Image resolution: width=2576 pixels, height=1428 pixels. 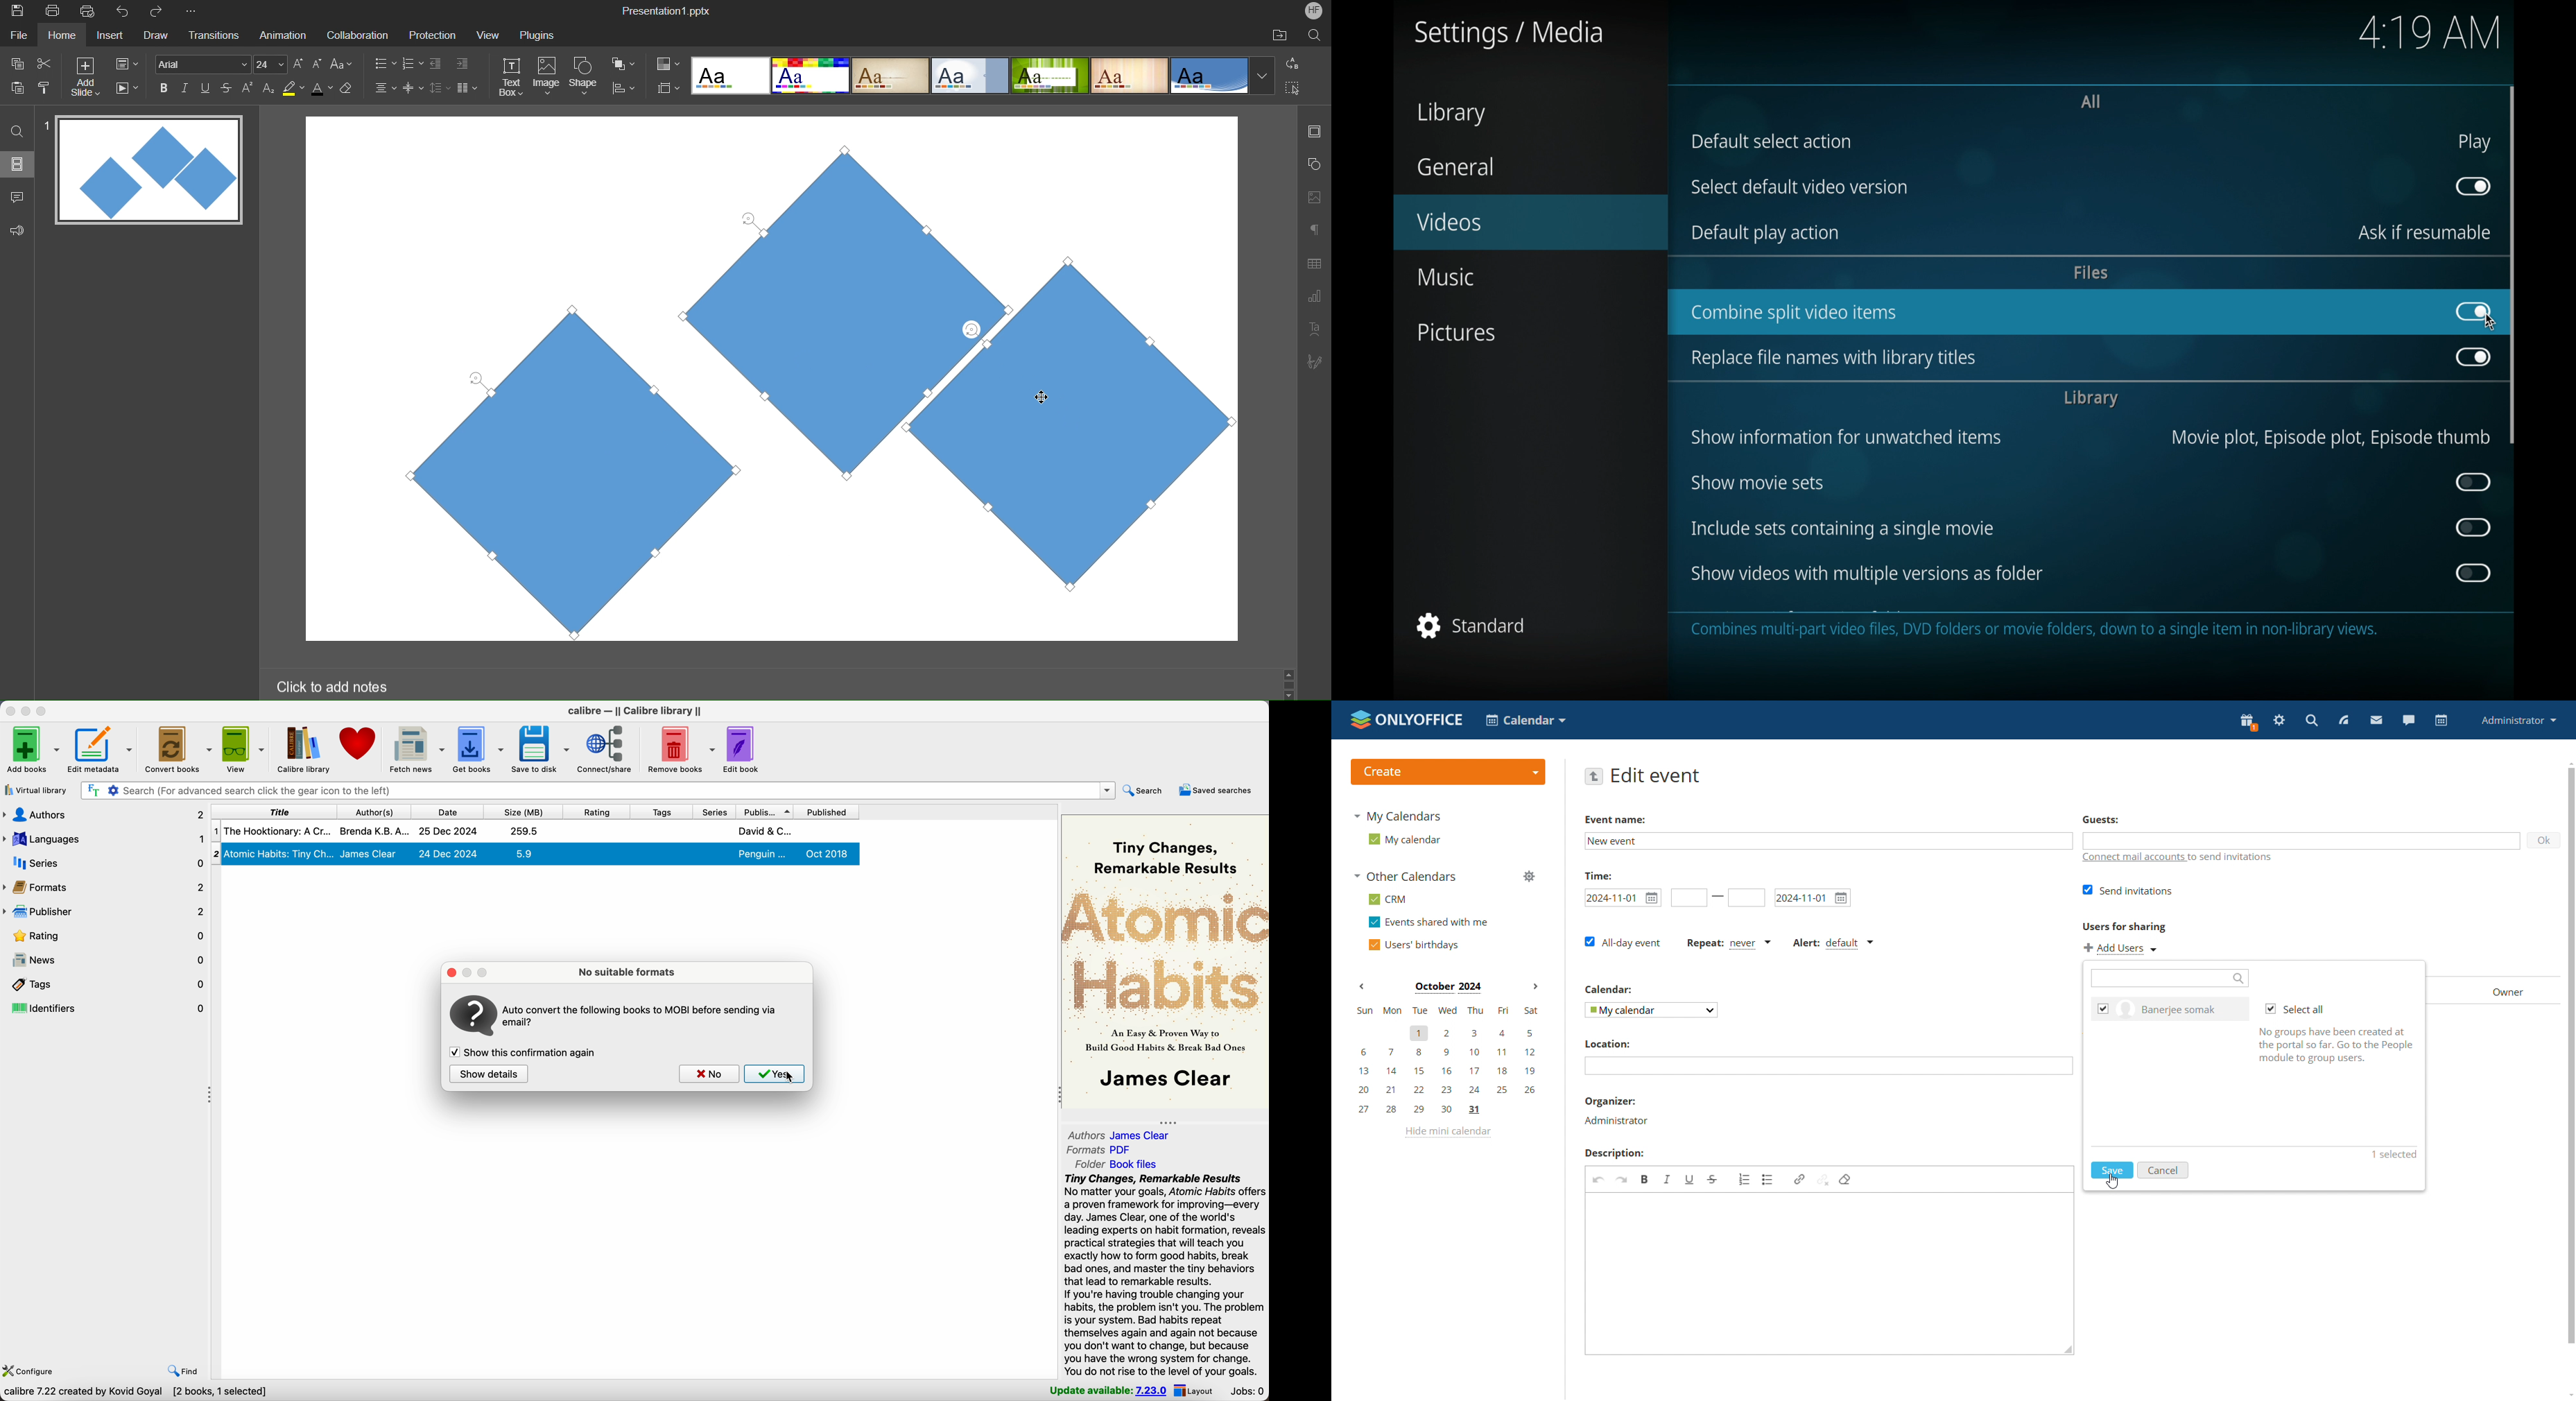 I want to click on Redo, so click(x=161, y=12).